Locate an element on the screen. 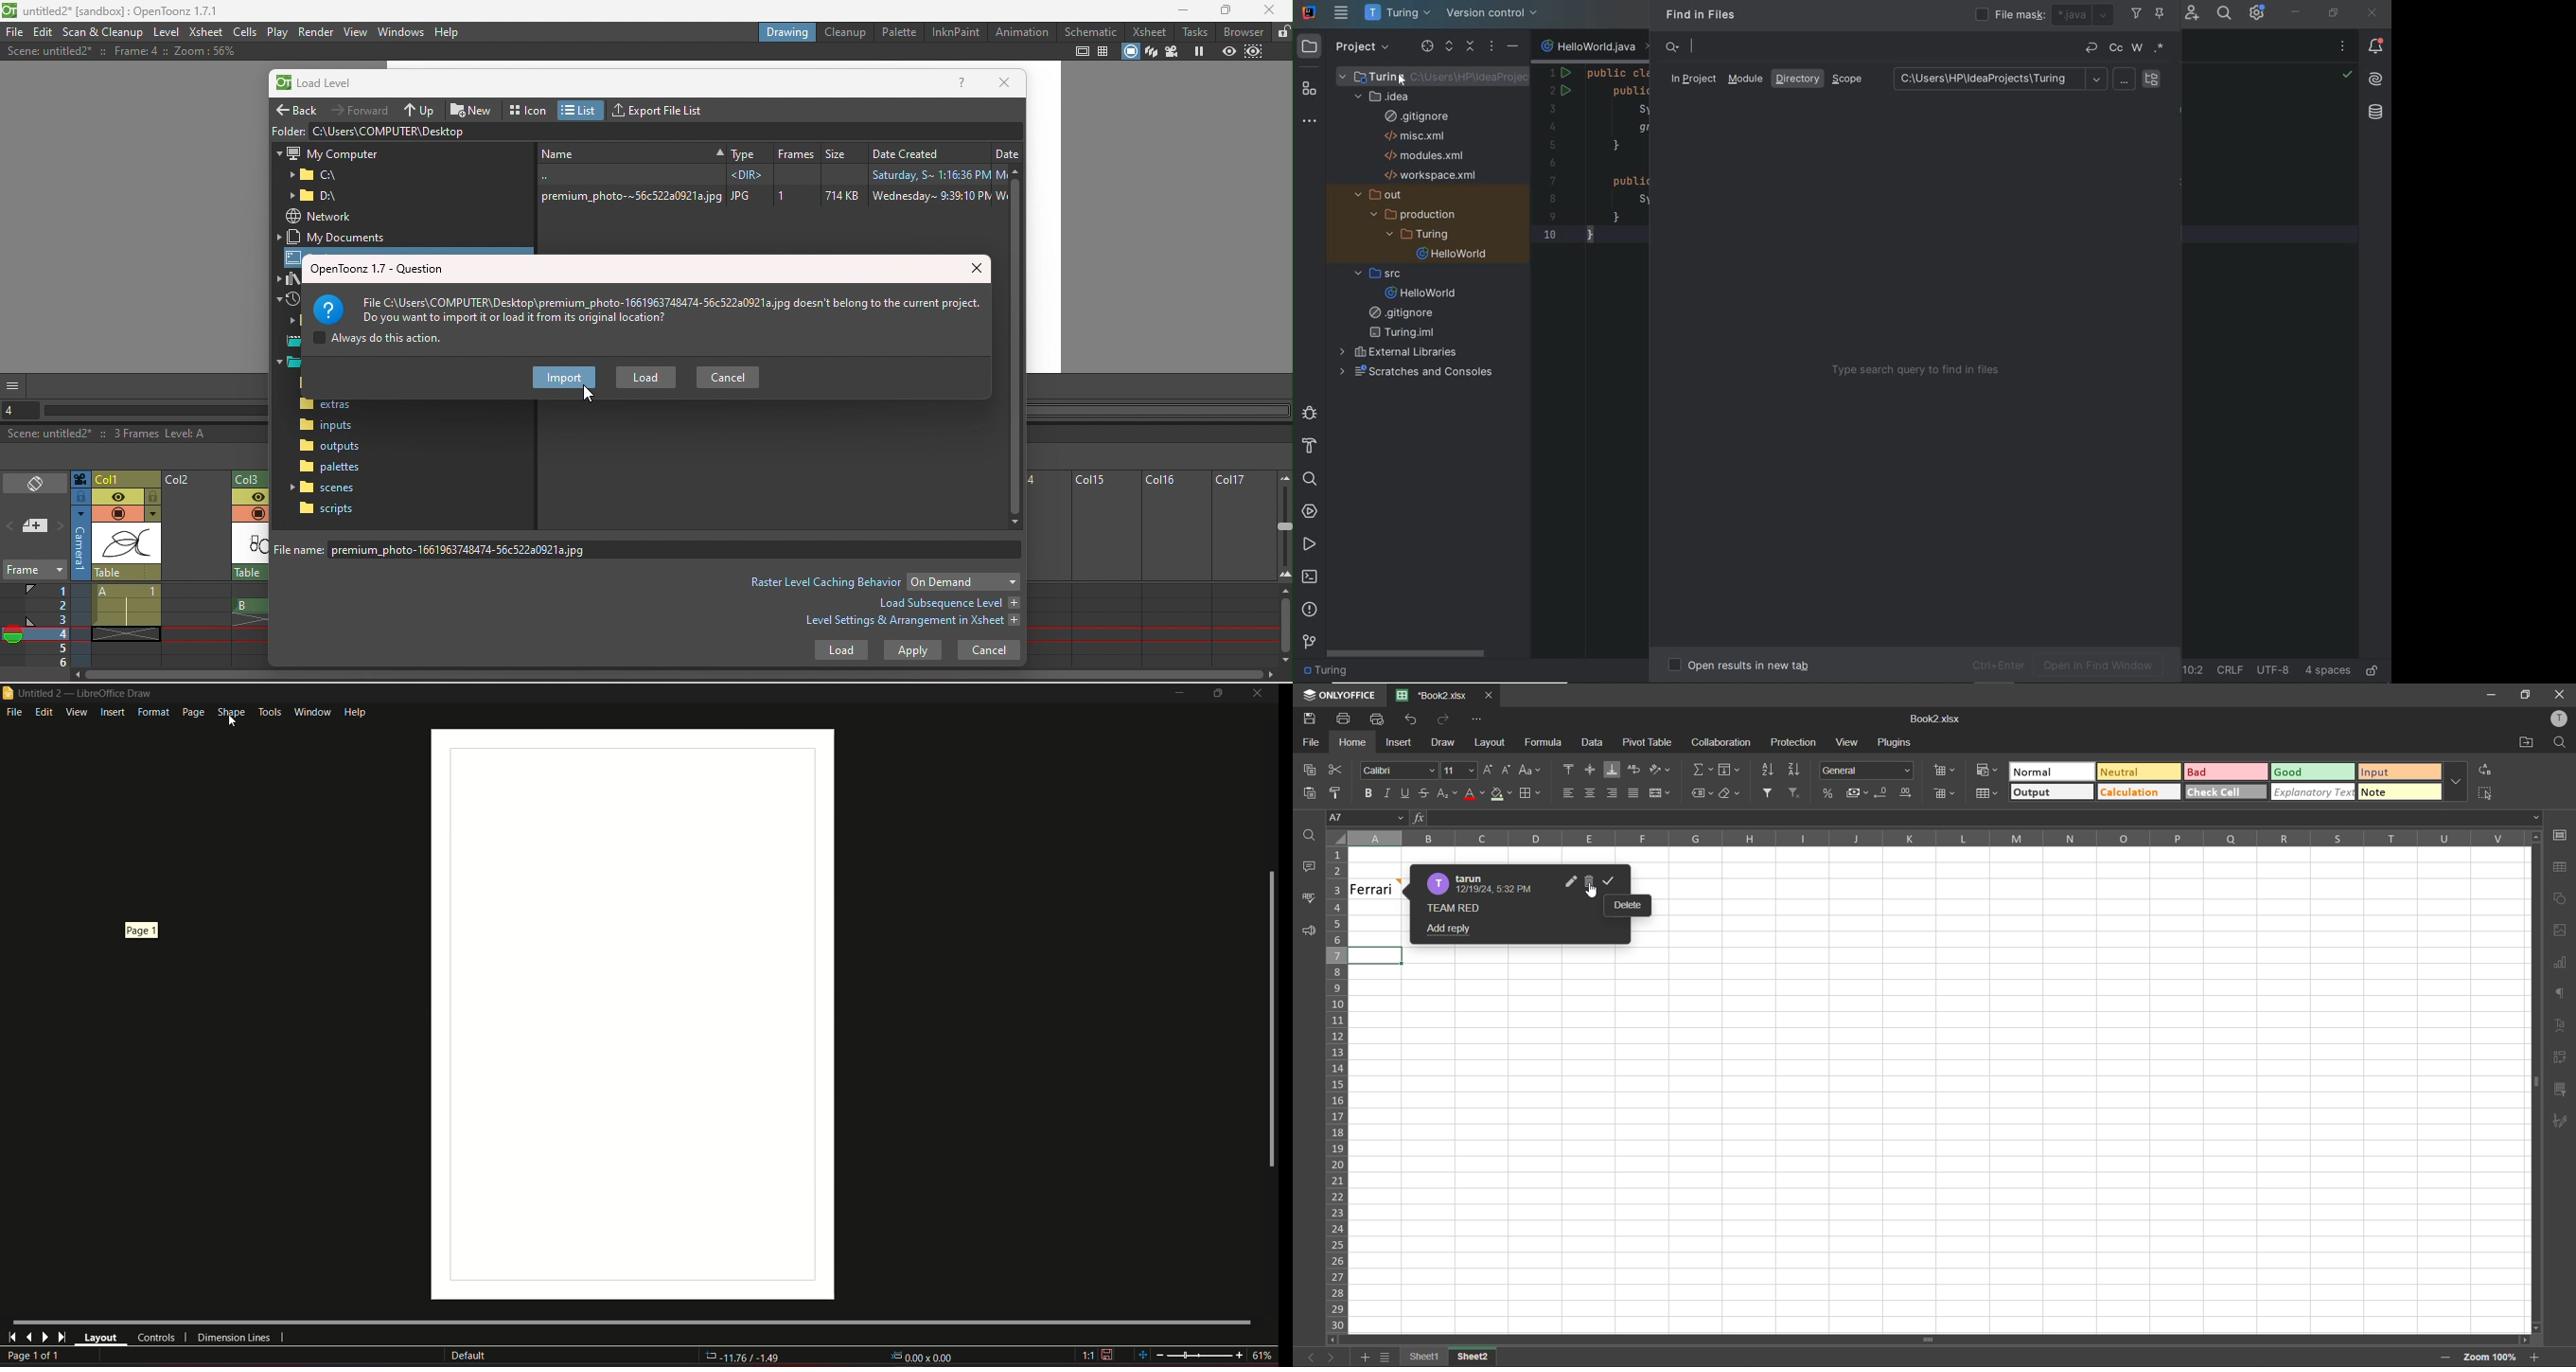  next page is located at coordinates (45, 1337).